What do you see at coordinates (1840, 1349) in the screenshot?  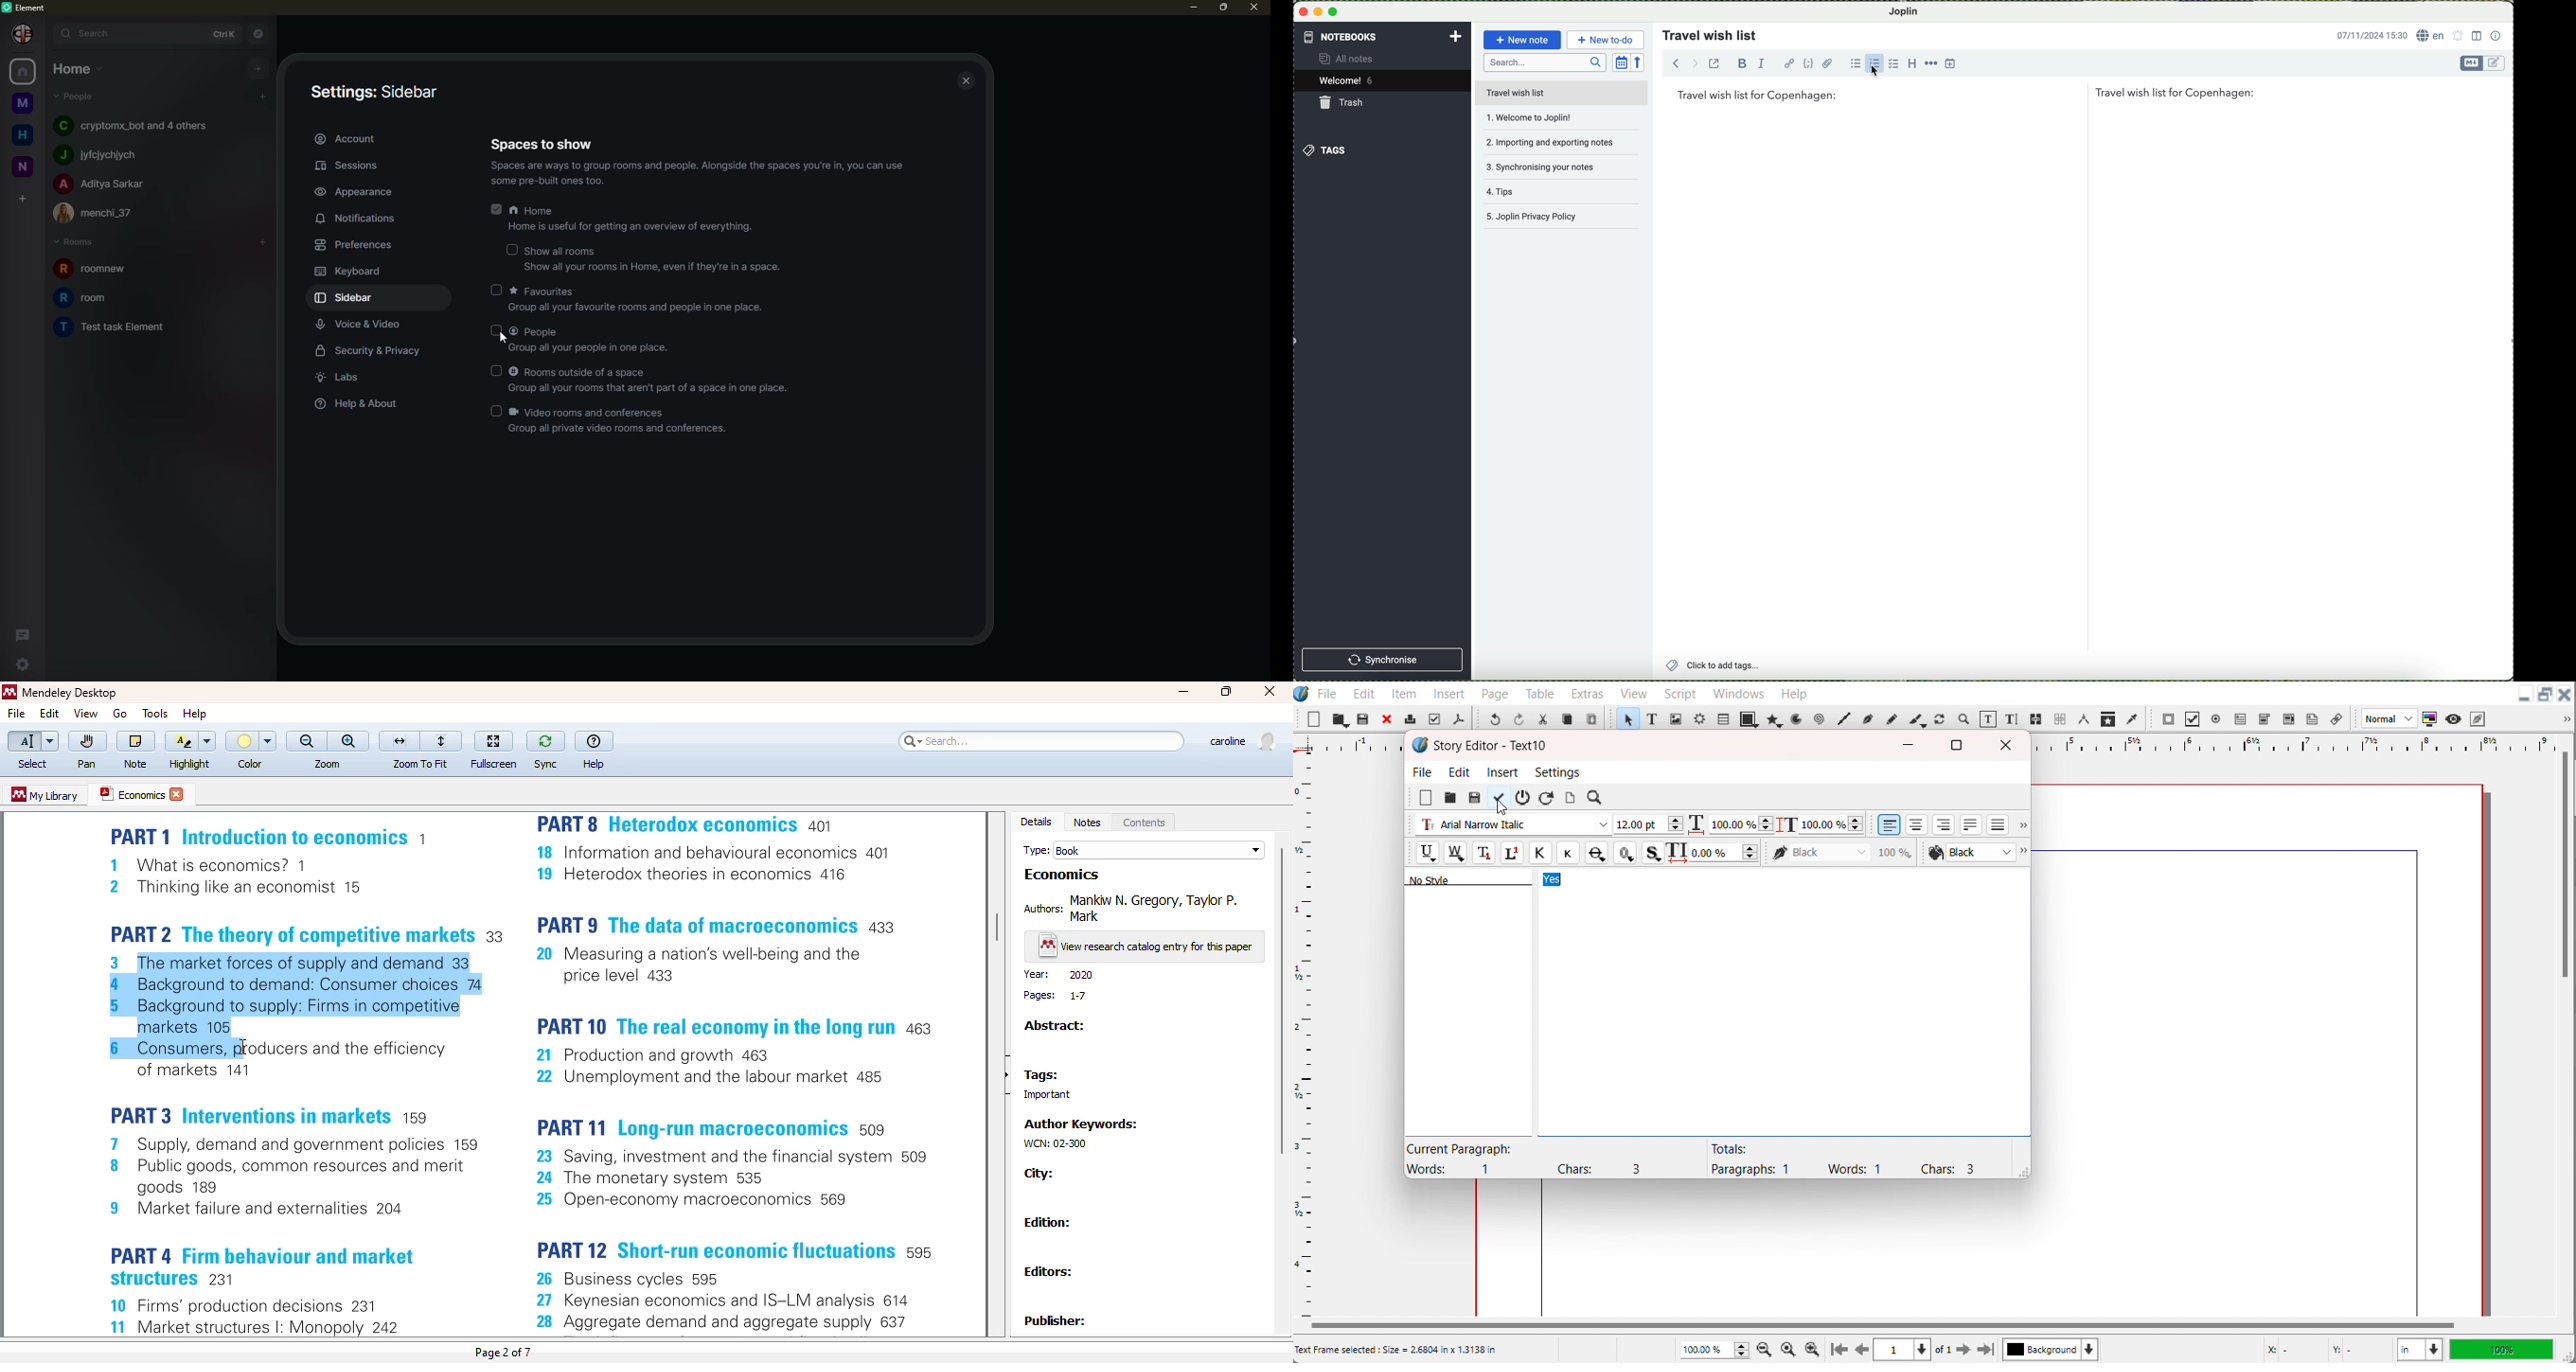 I see `Go to first page` at bounding box center [1840, 1349].